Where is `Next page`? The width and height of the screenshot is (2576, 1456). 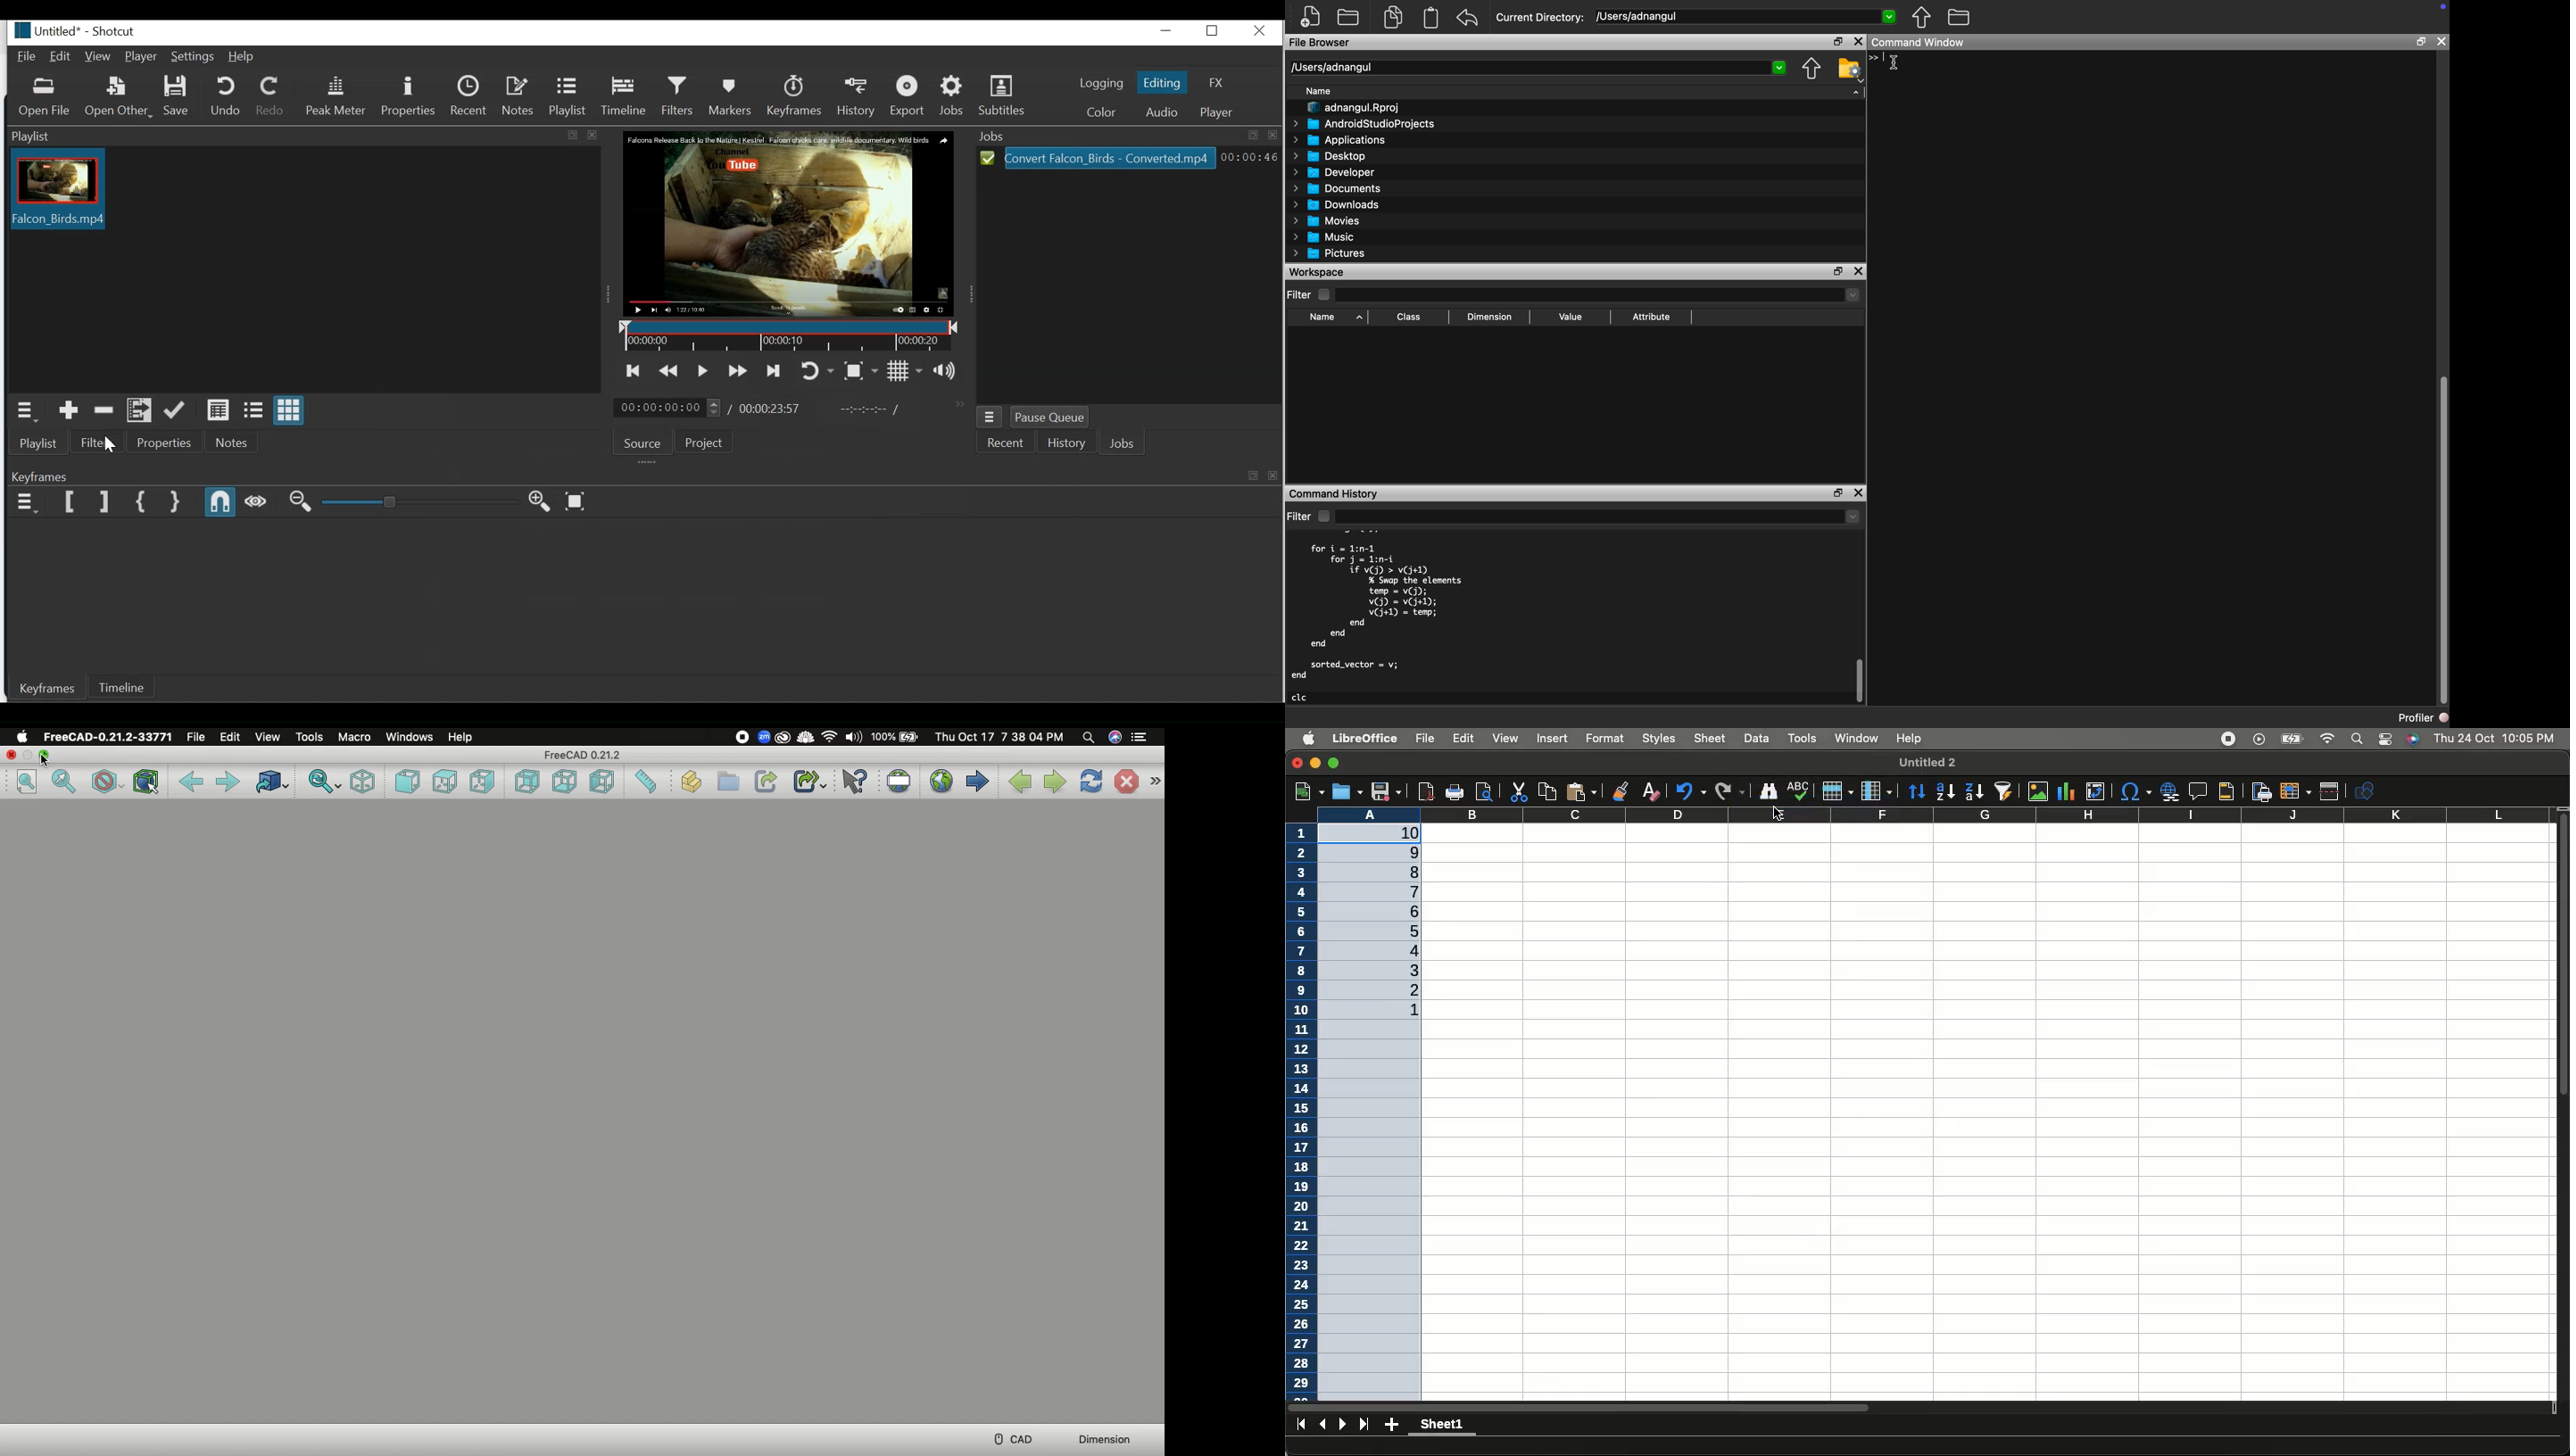
Next page is located at coordinates (1055, 781).